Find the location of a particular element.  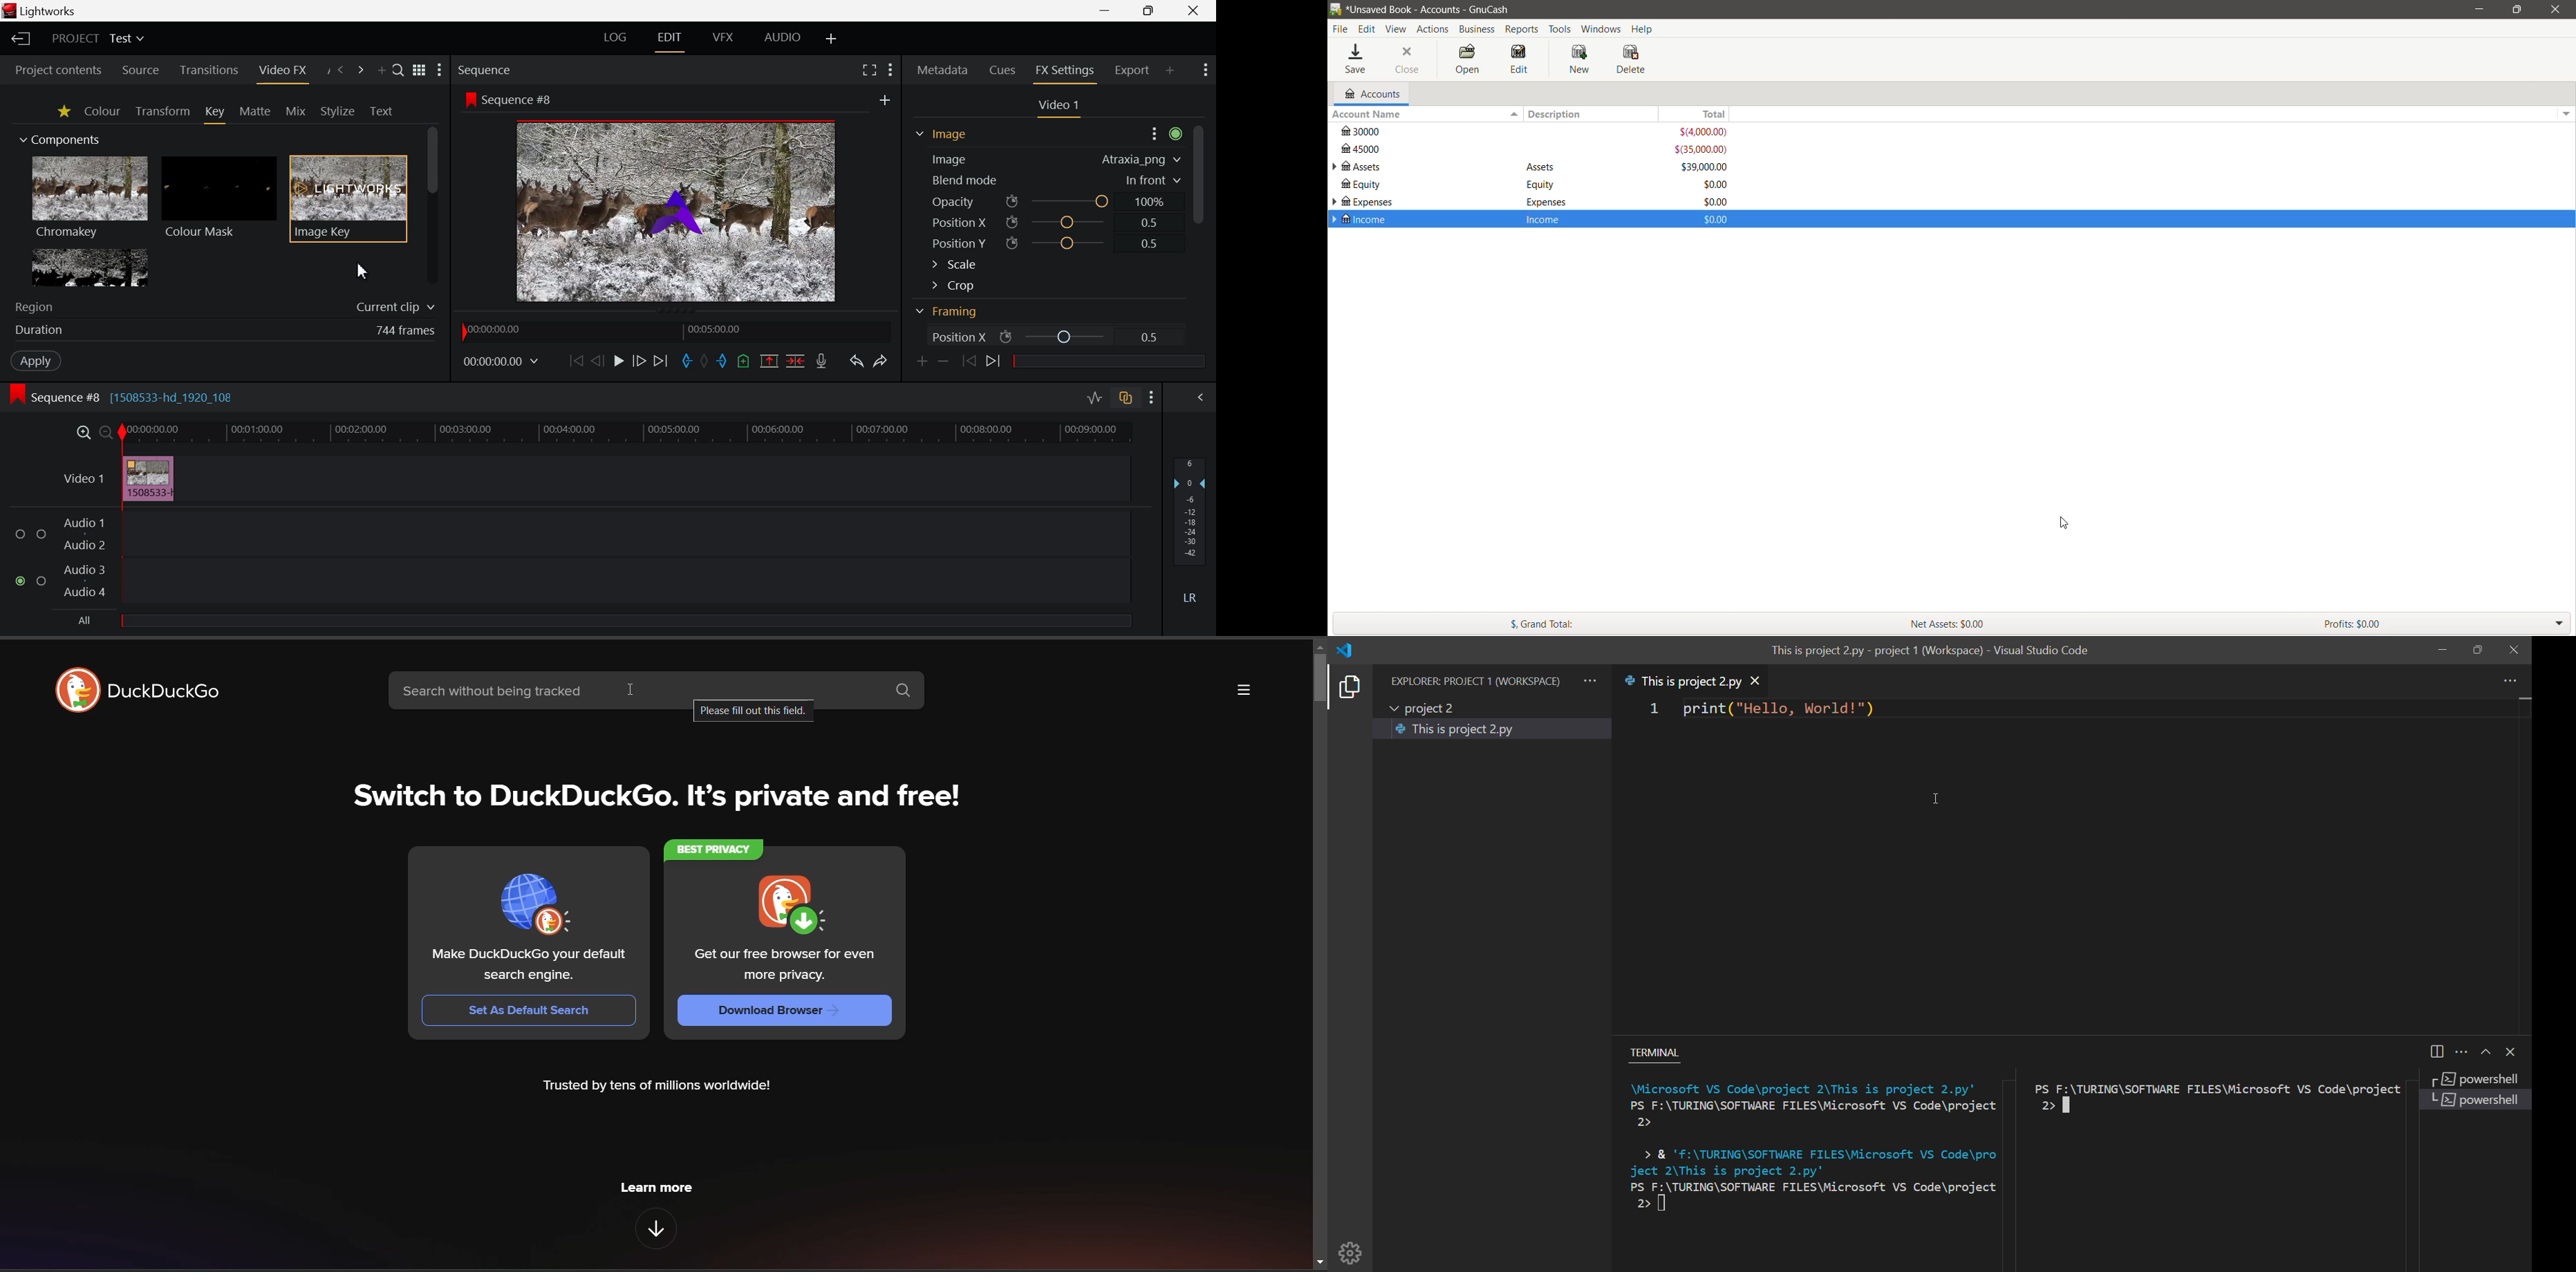

Framing Section is located at coordinates (949, 137).